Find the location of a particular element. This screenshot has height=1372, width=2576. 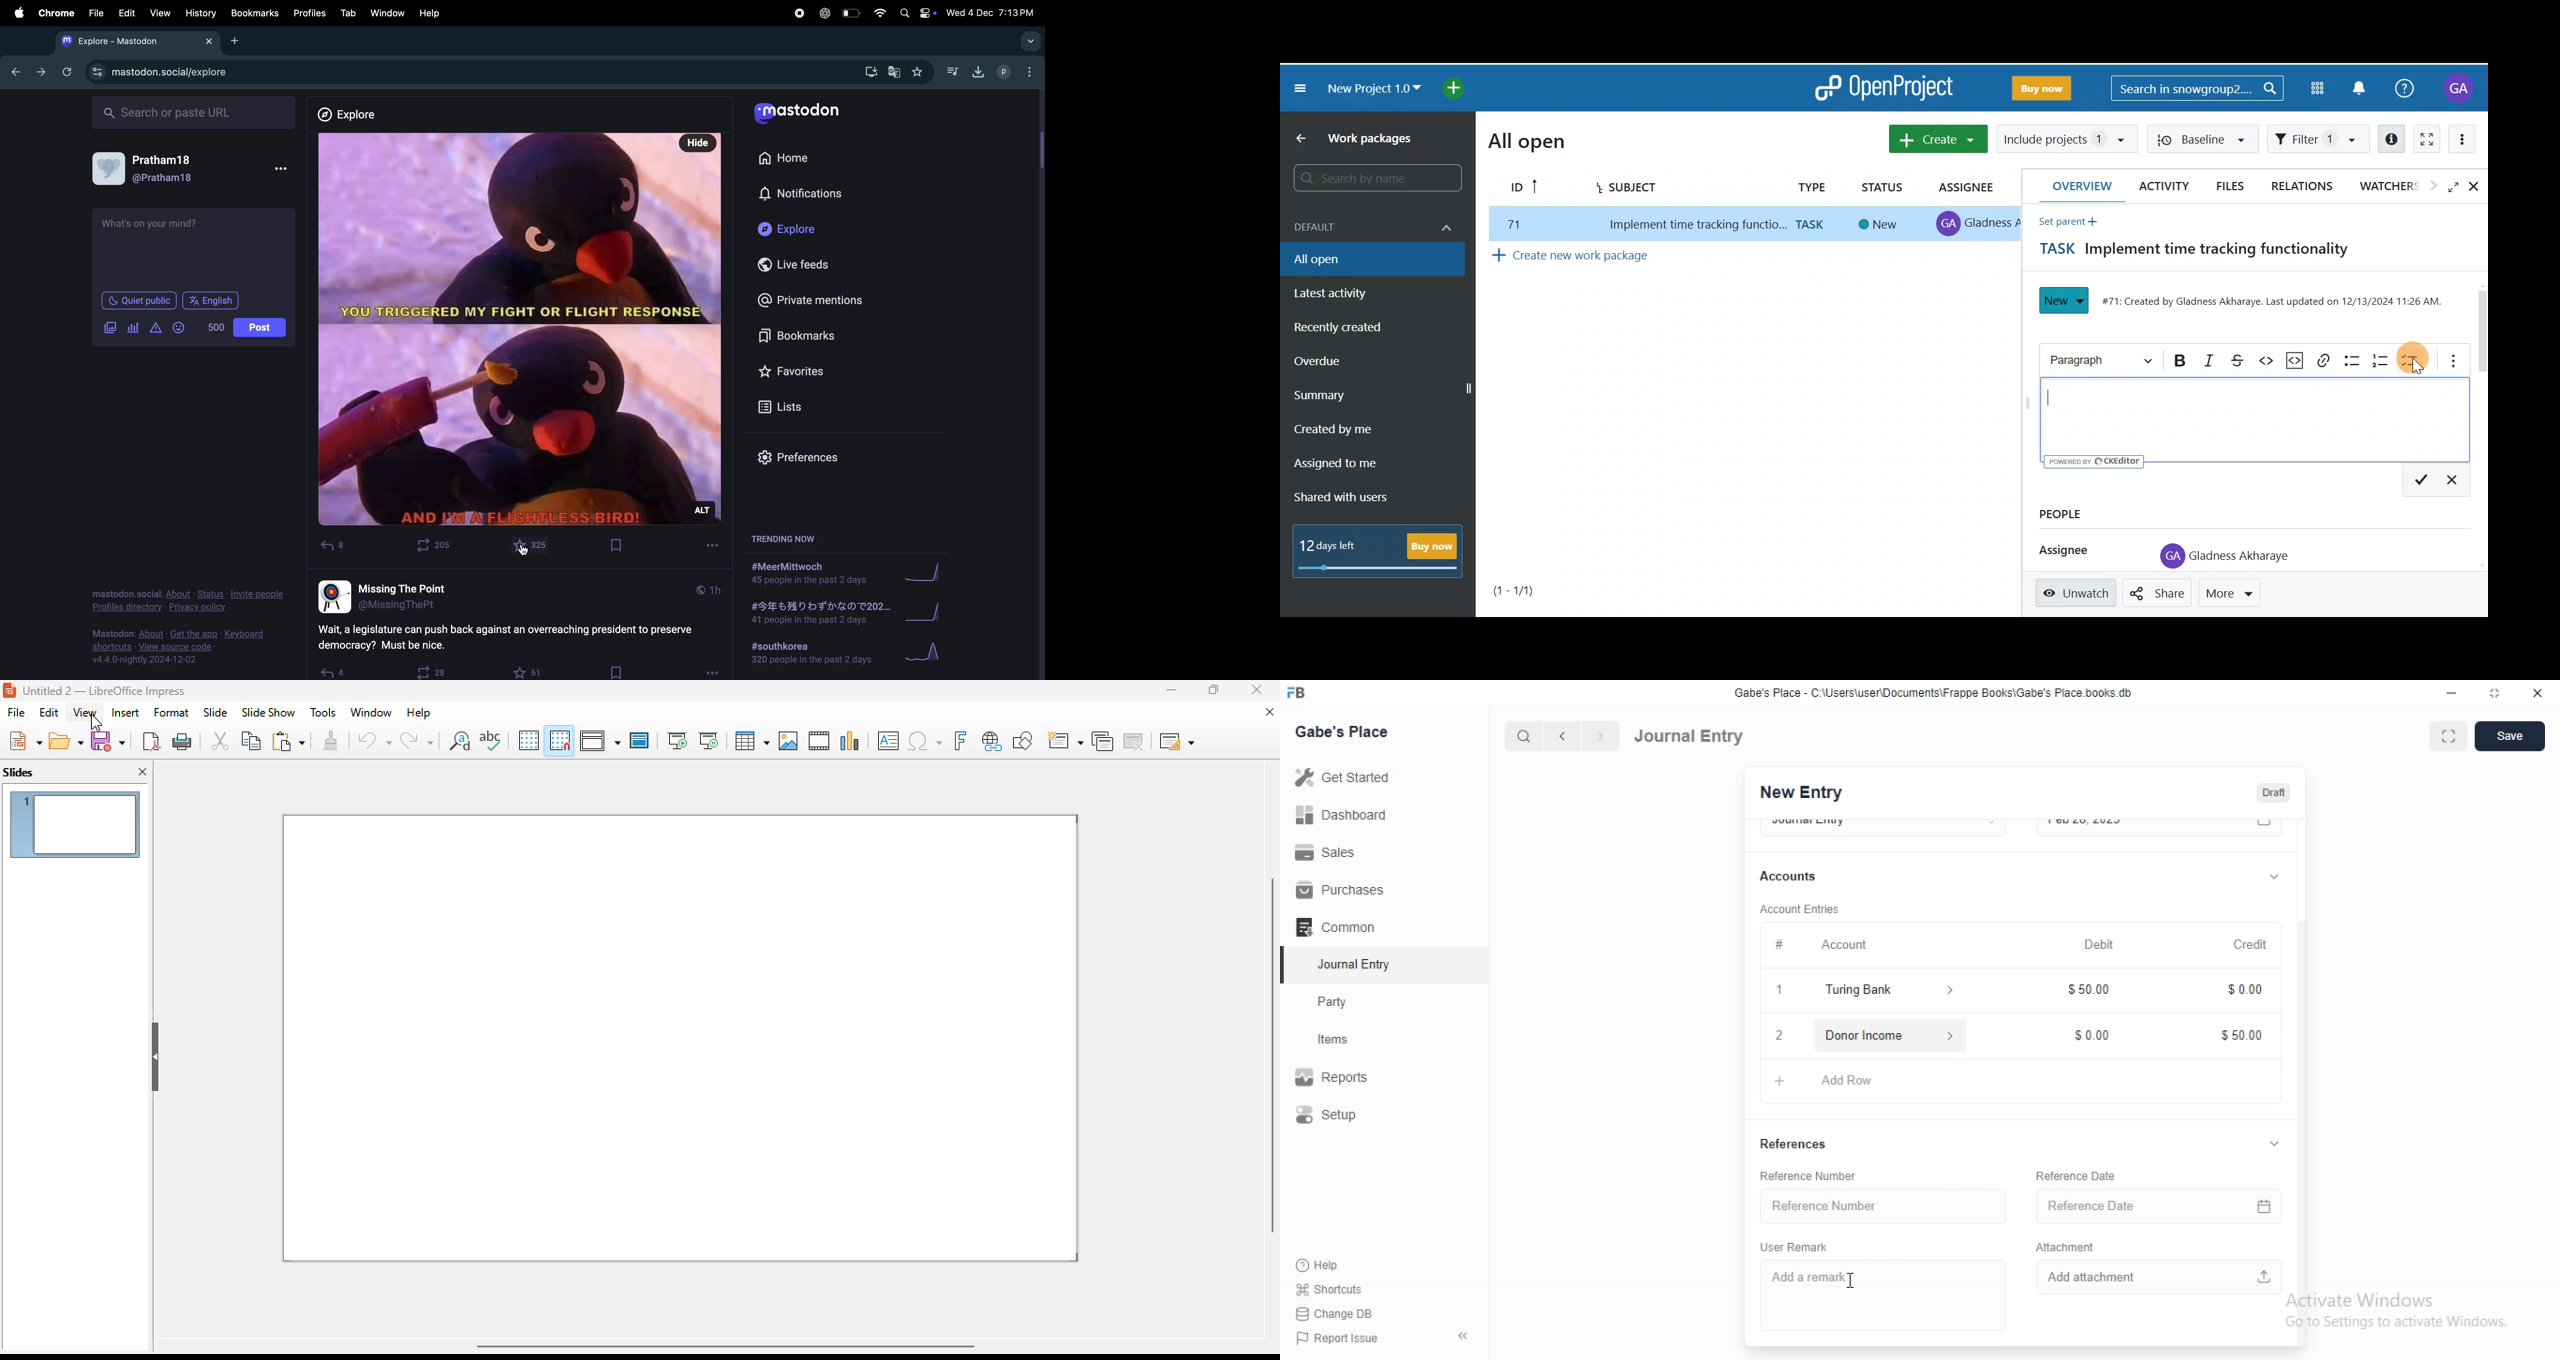

Bold is located at coordinates (2177, 362).